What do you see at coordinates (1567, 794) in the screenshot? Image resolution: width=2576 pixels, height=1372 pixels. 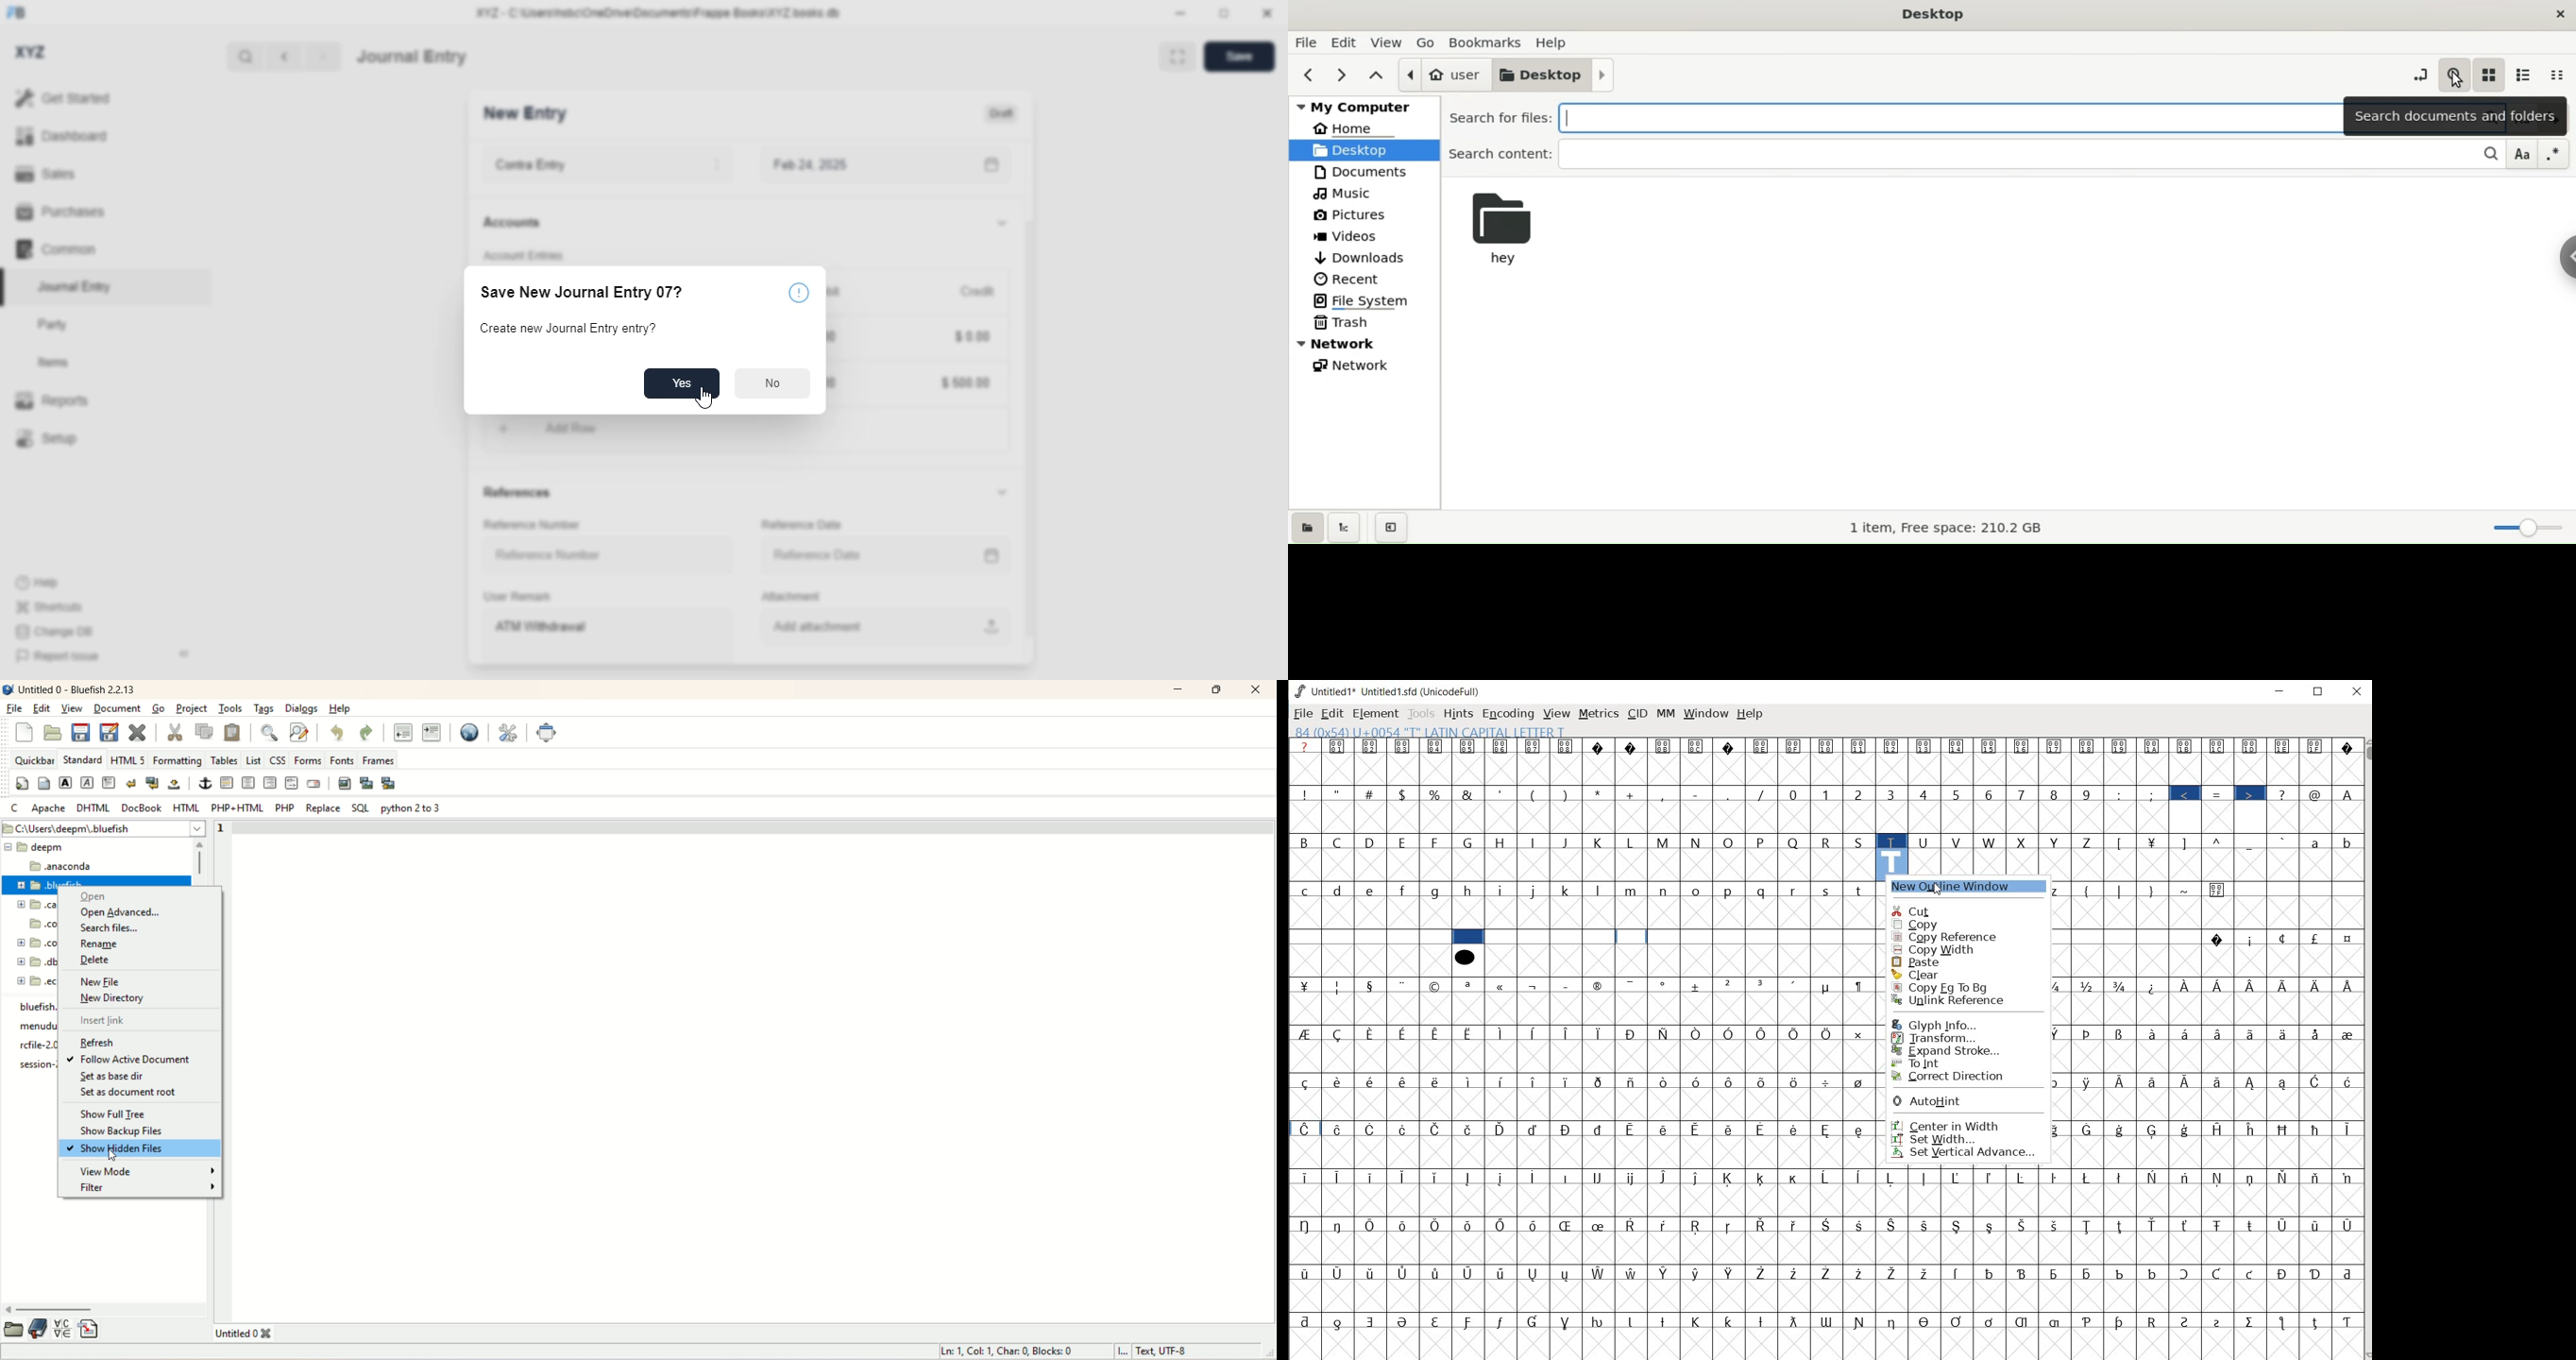 I see `)` at bounding box center [1567, 794].